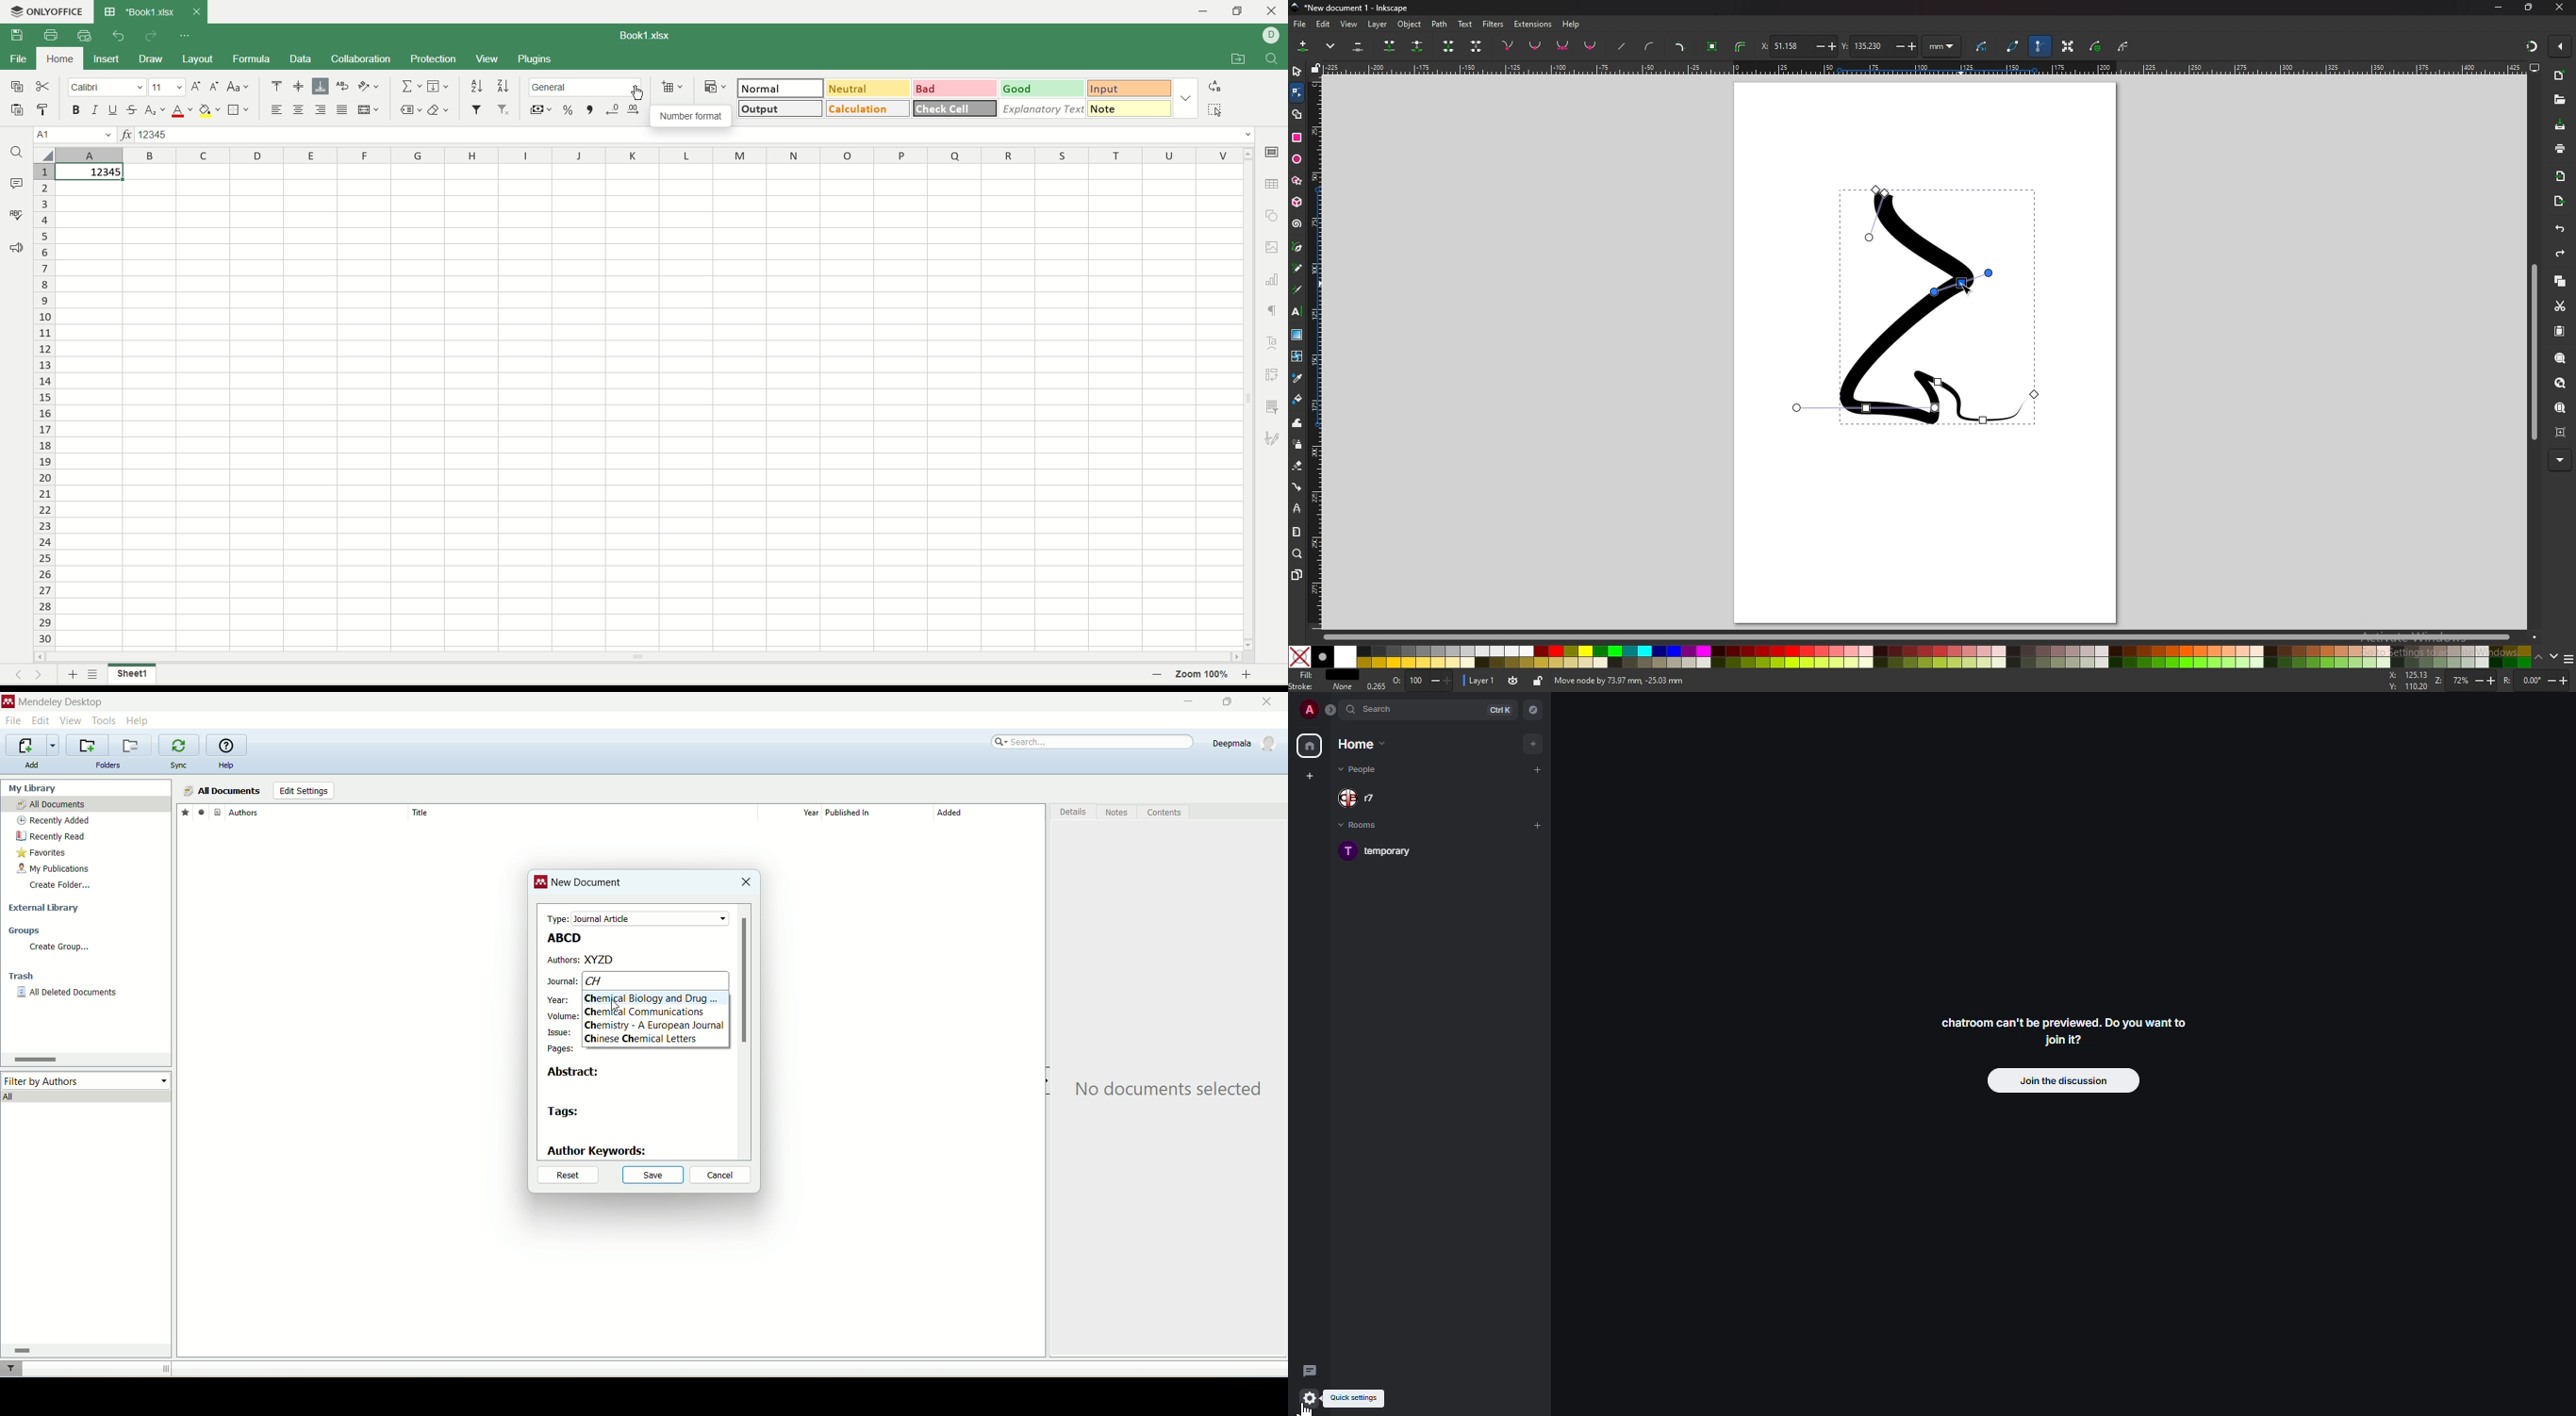 Image resolution: width=2576 pixels, height=1428 pixels. Describe the element at coordinates (182, 111) in the screenshot. I see `font color` at that location.